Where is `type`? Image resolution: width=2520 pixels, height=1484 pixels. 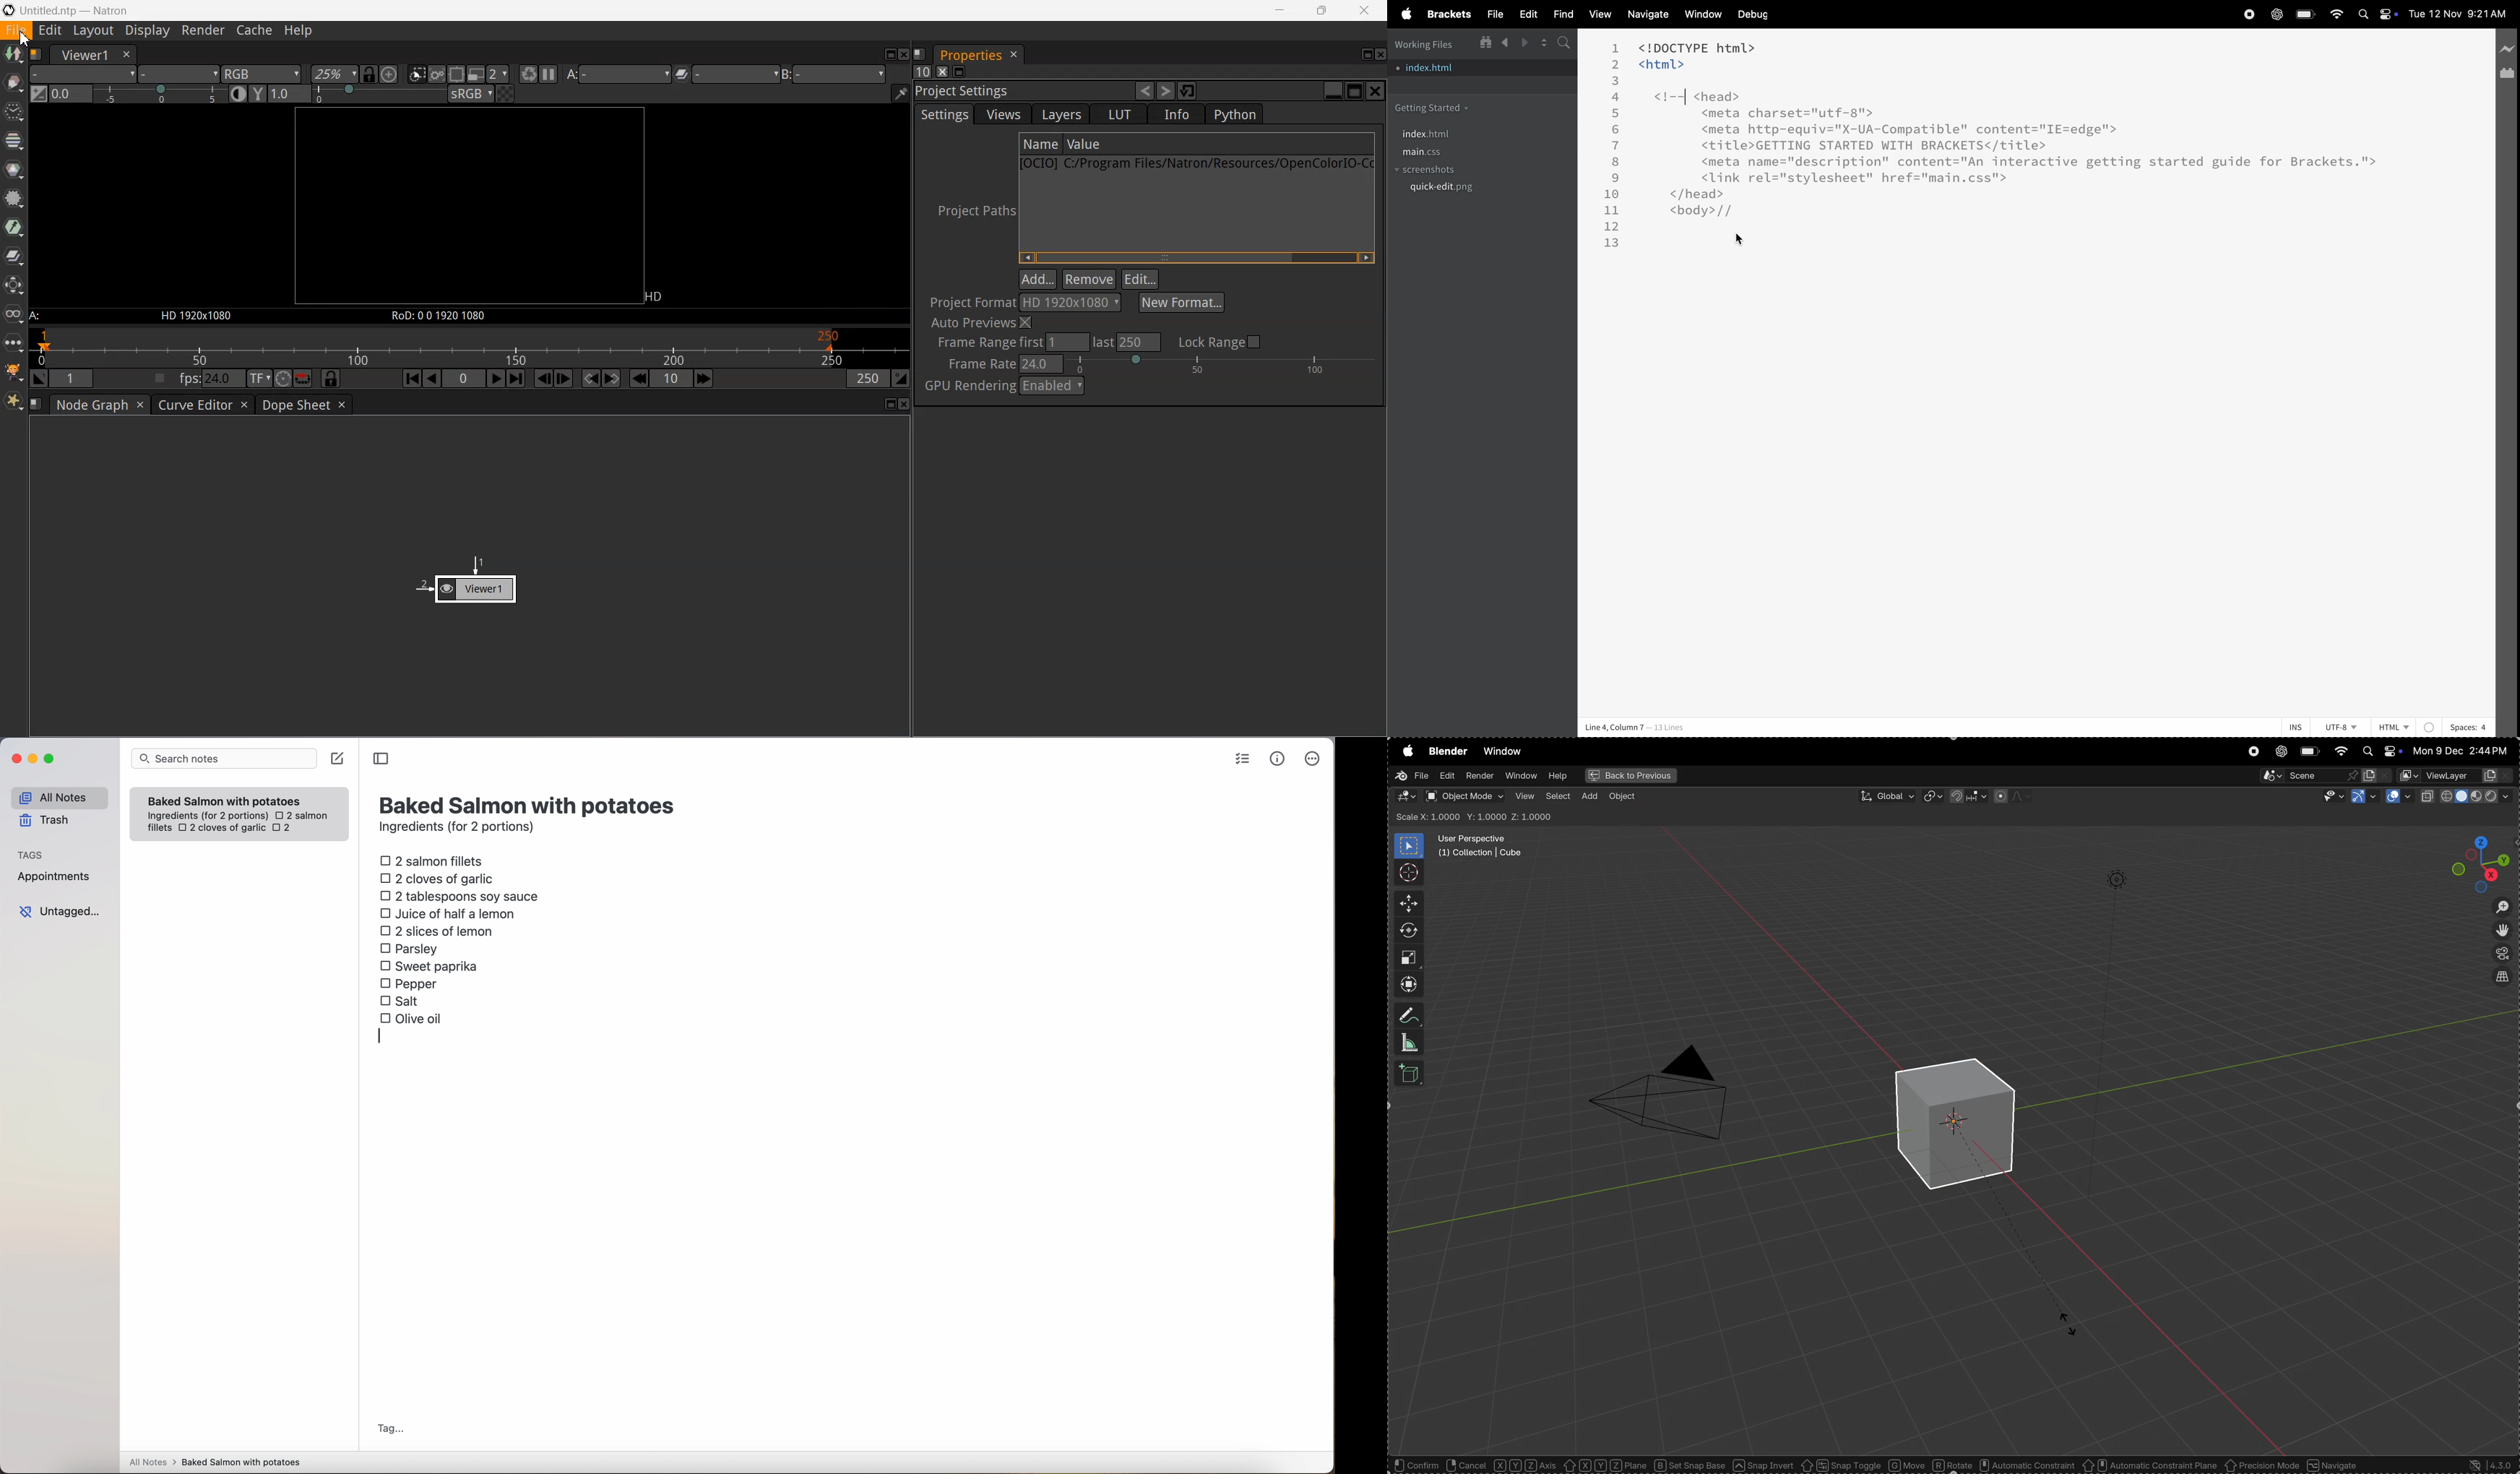 type is located at coordinates (380, 1037).